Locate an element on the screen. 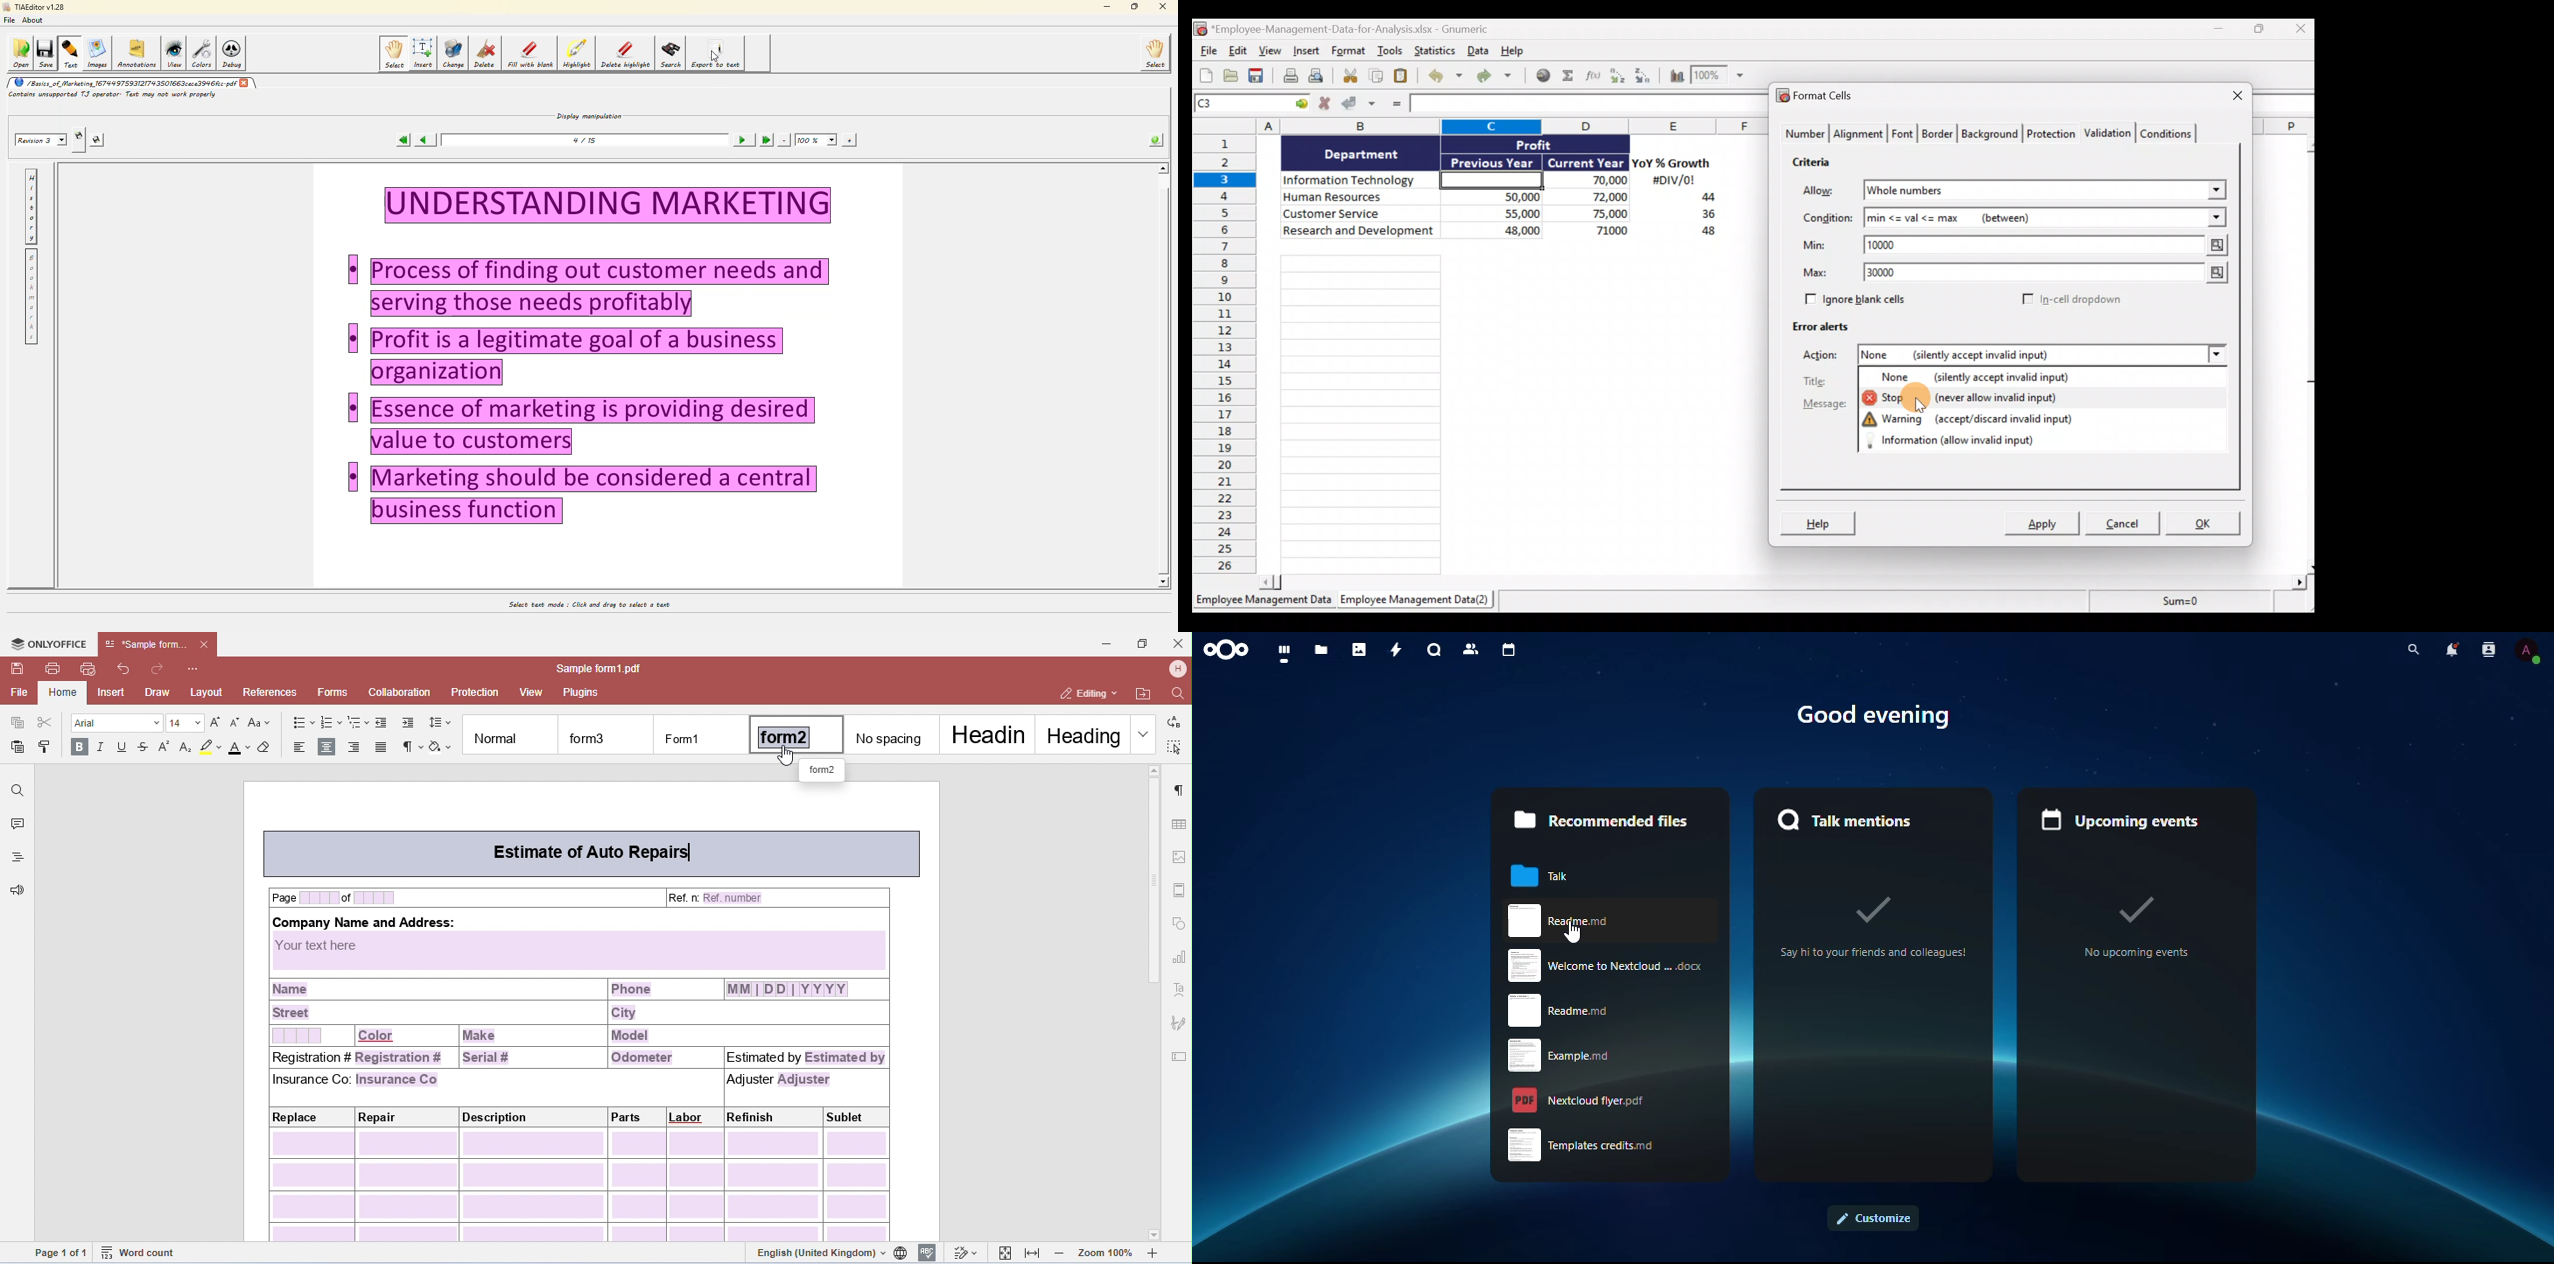  48 is located at coordinates (1702, 233).